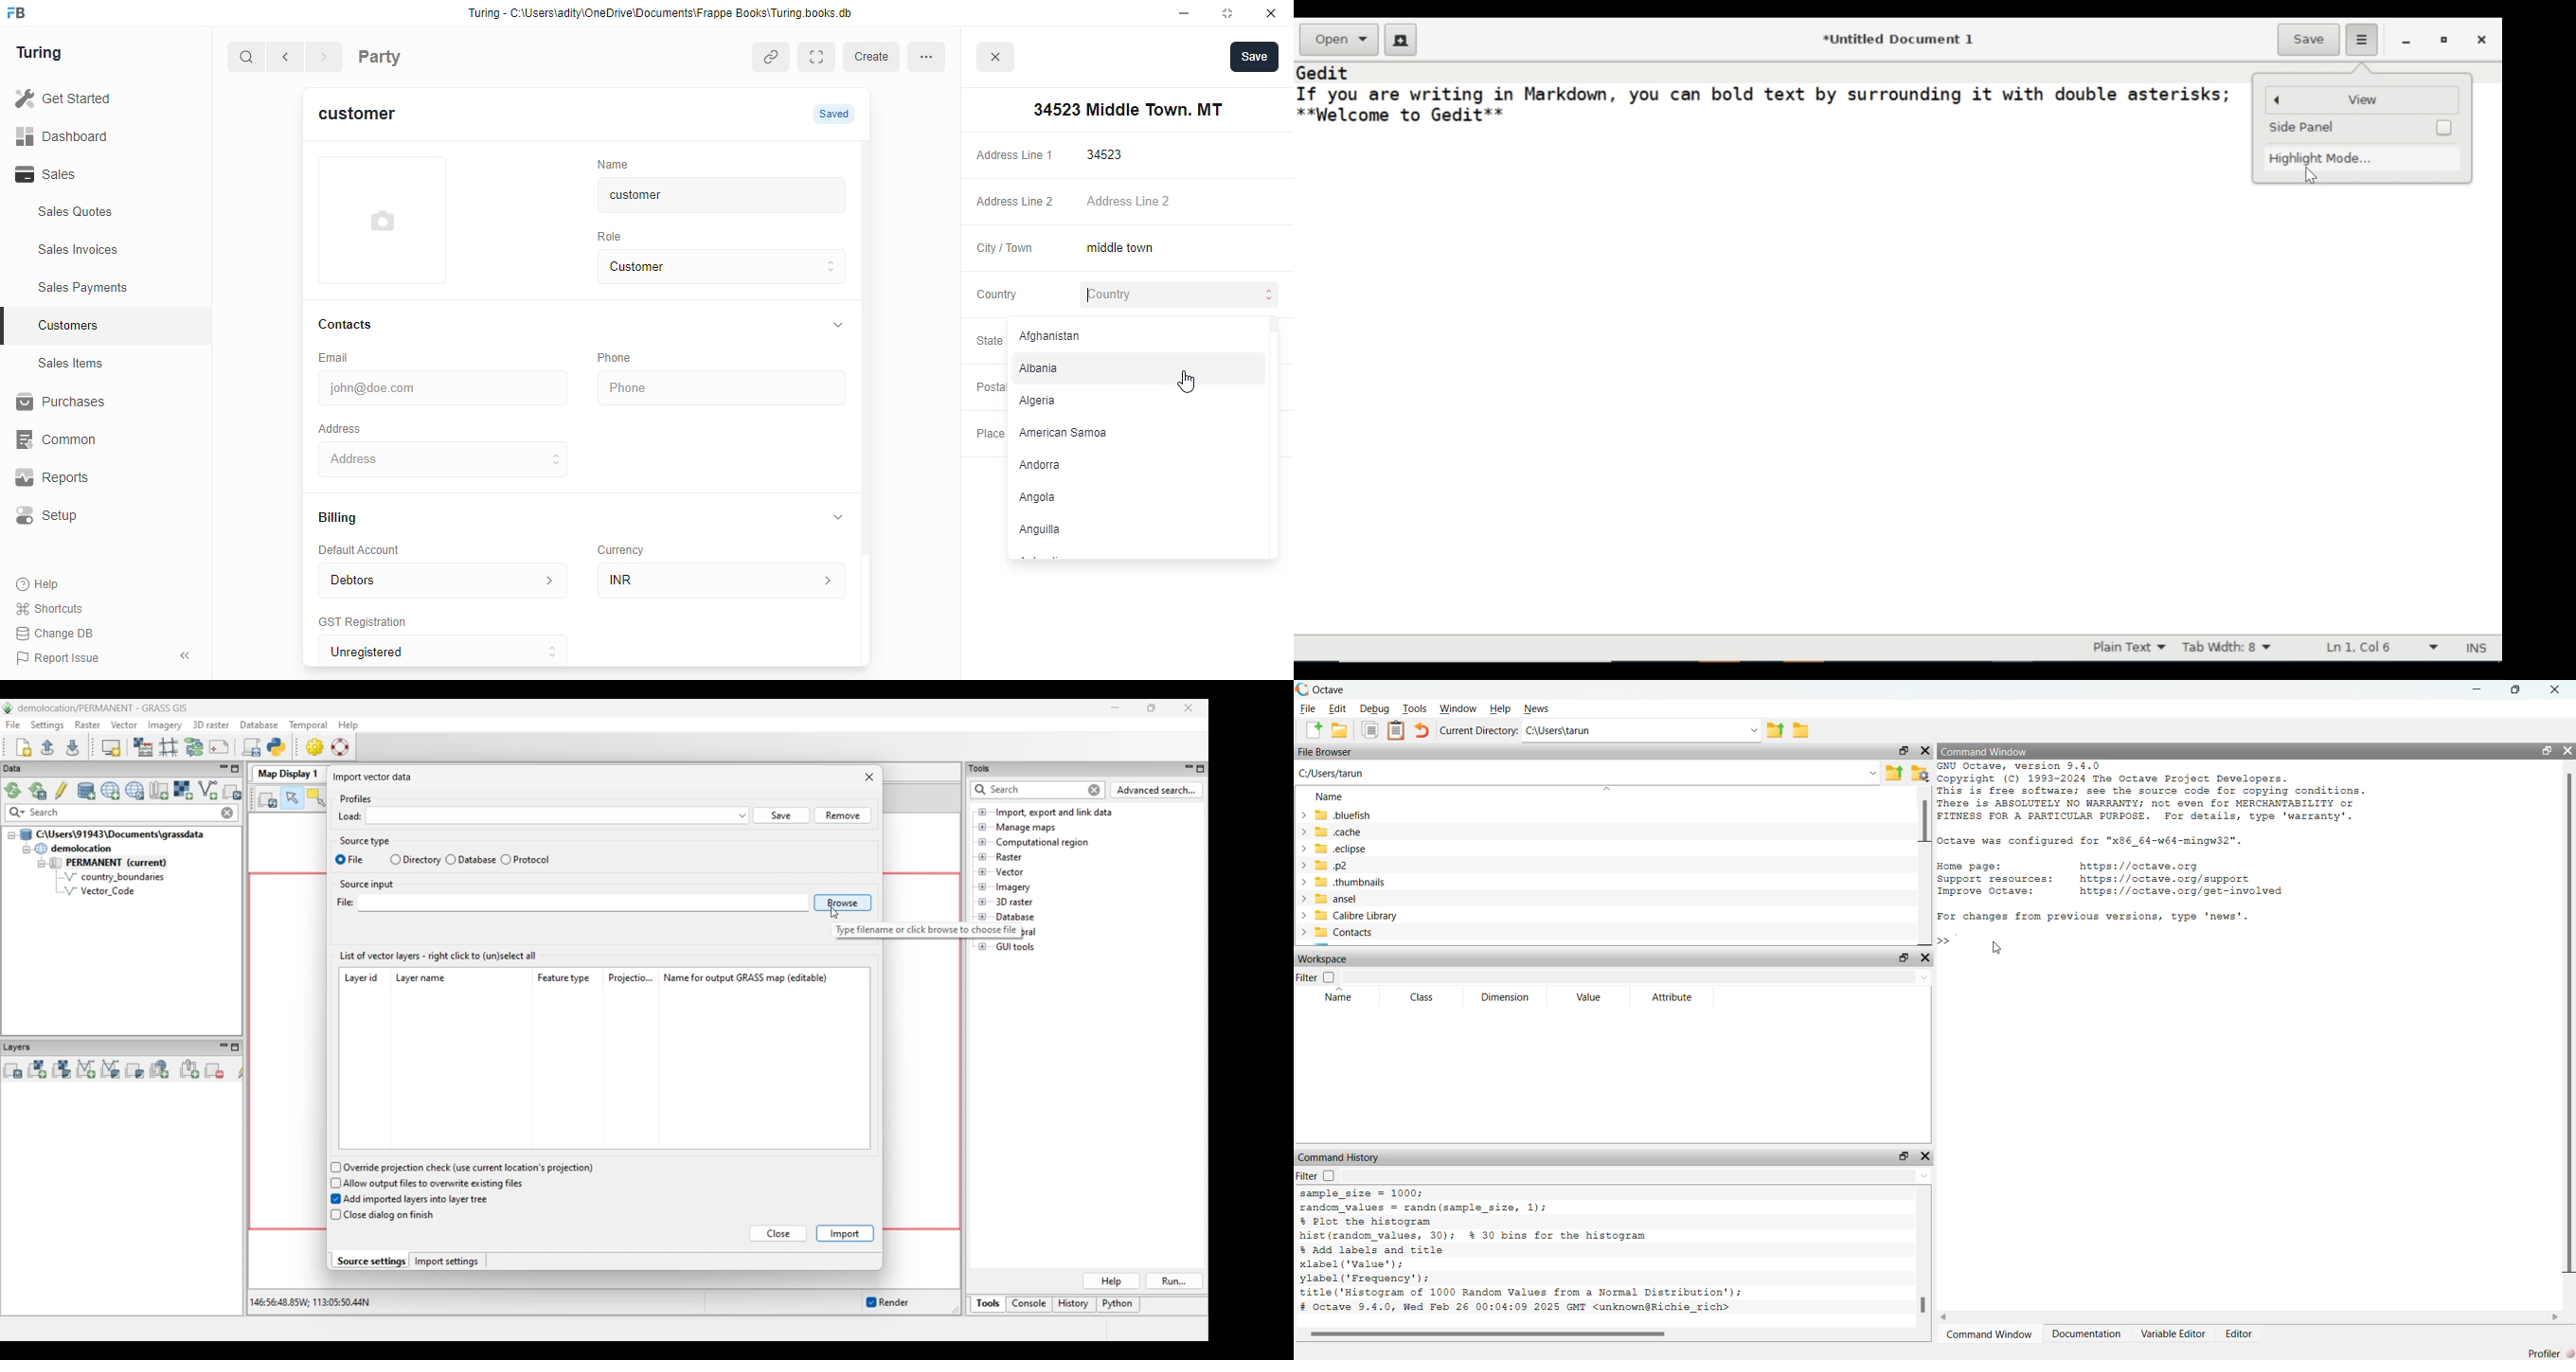  Describe the element at coordinates (2316, 178) in the screenshot. I see `cursor` at that location.